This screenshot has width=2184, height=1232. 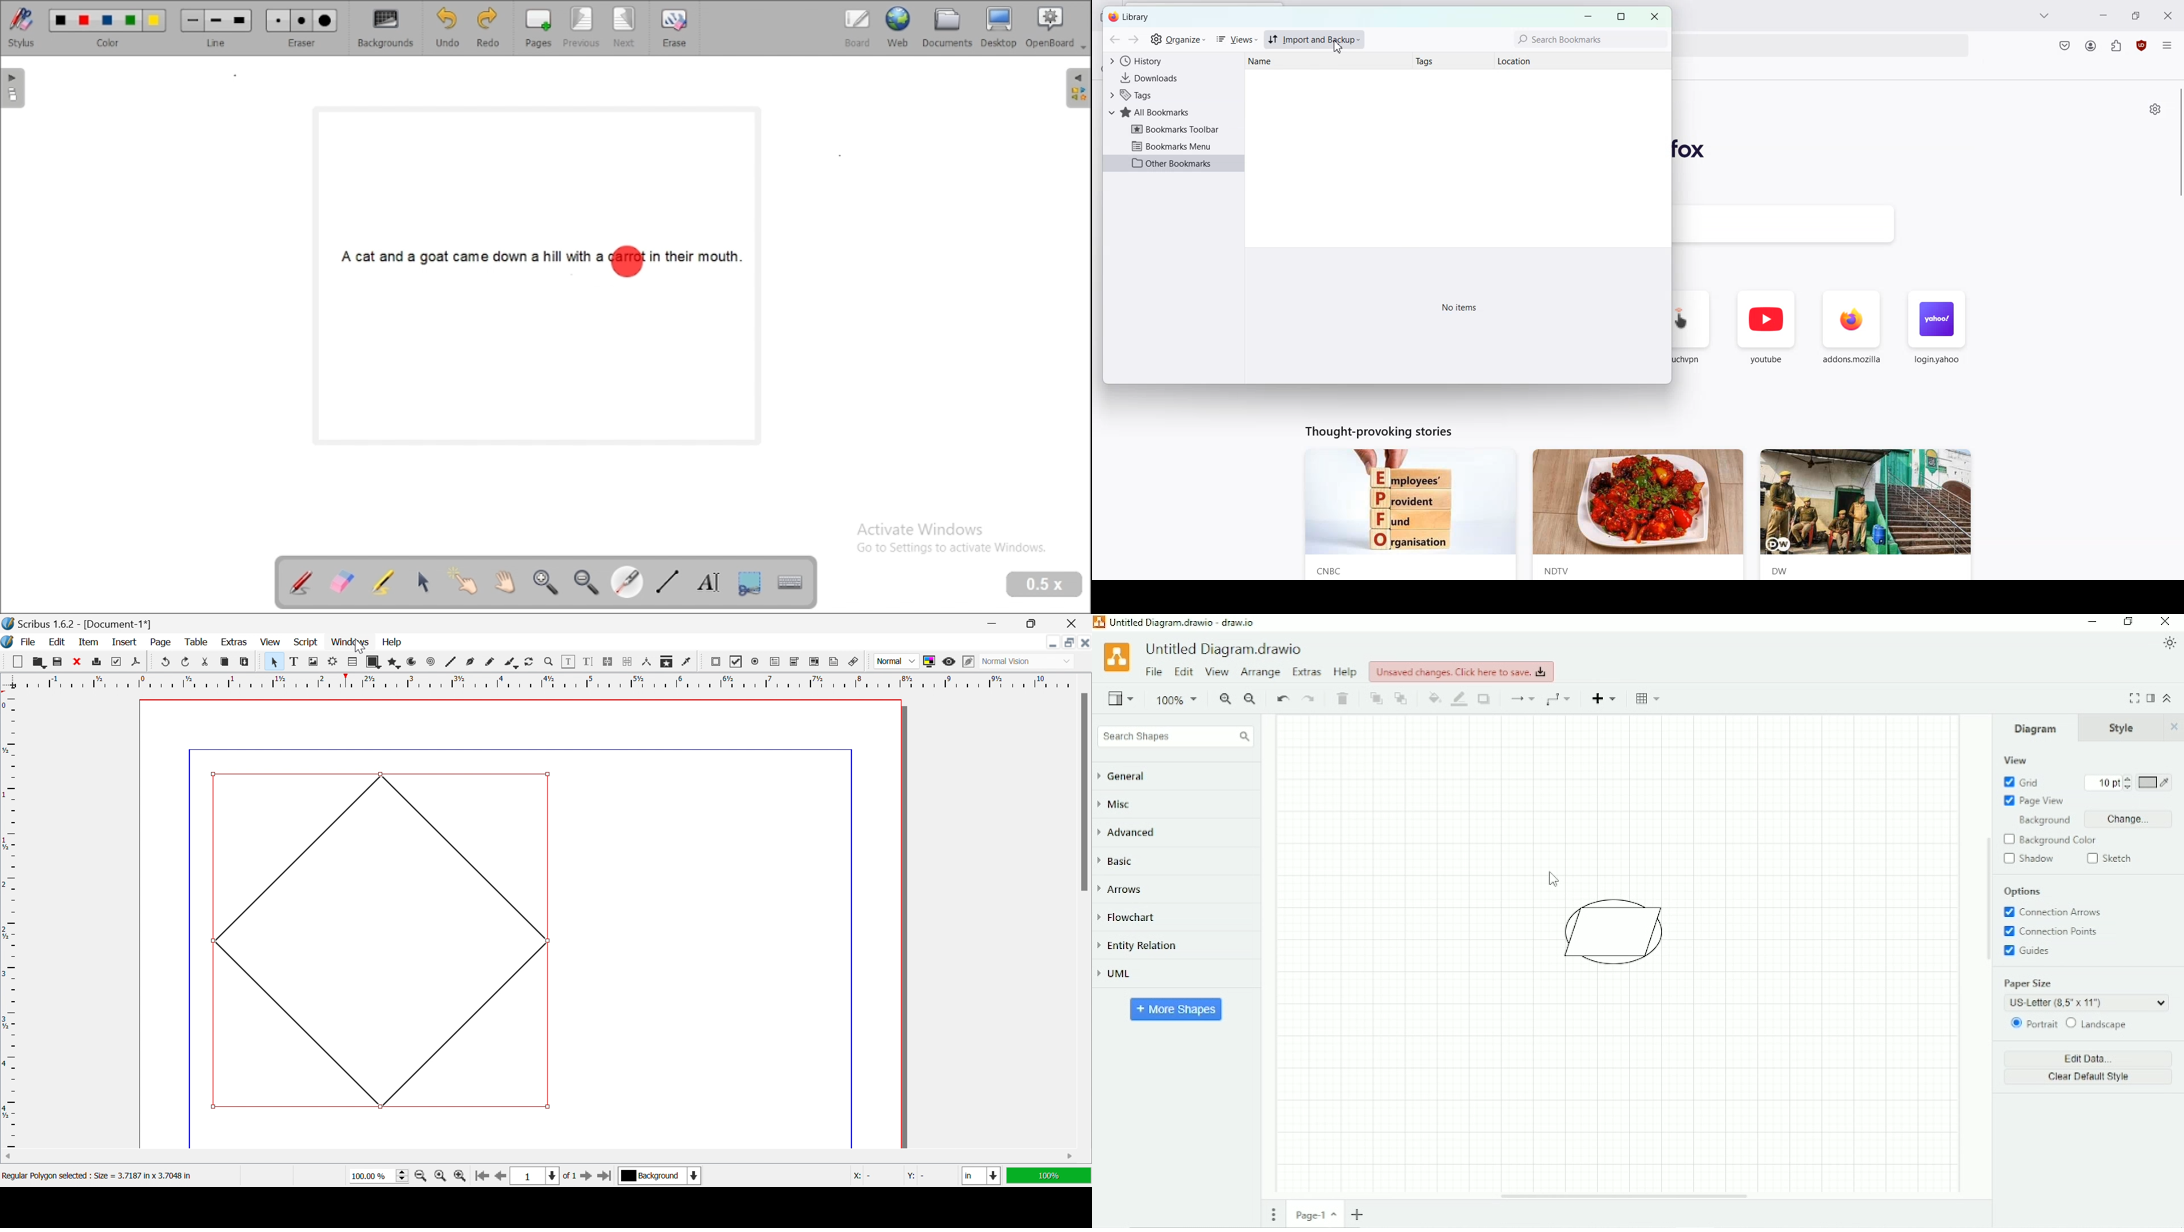 I want to click on Title, so click(x=1227, y=649).